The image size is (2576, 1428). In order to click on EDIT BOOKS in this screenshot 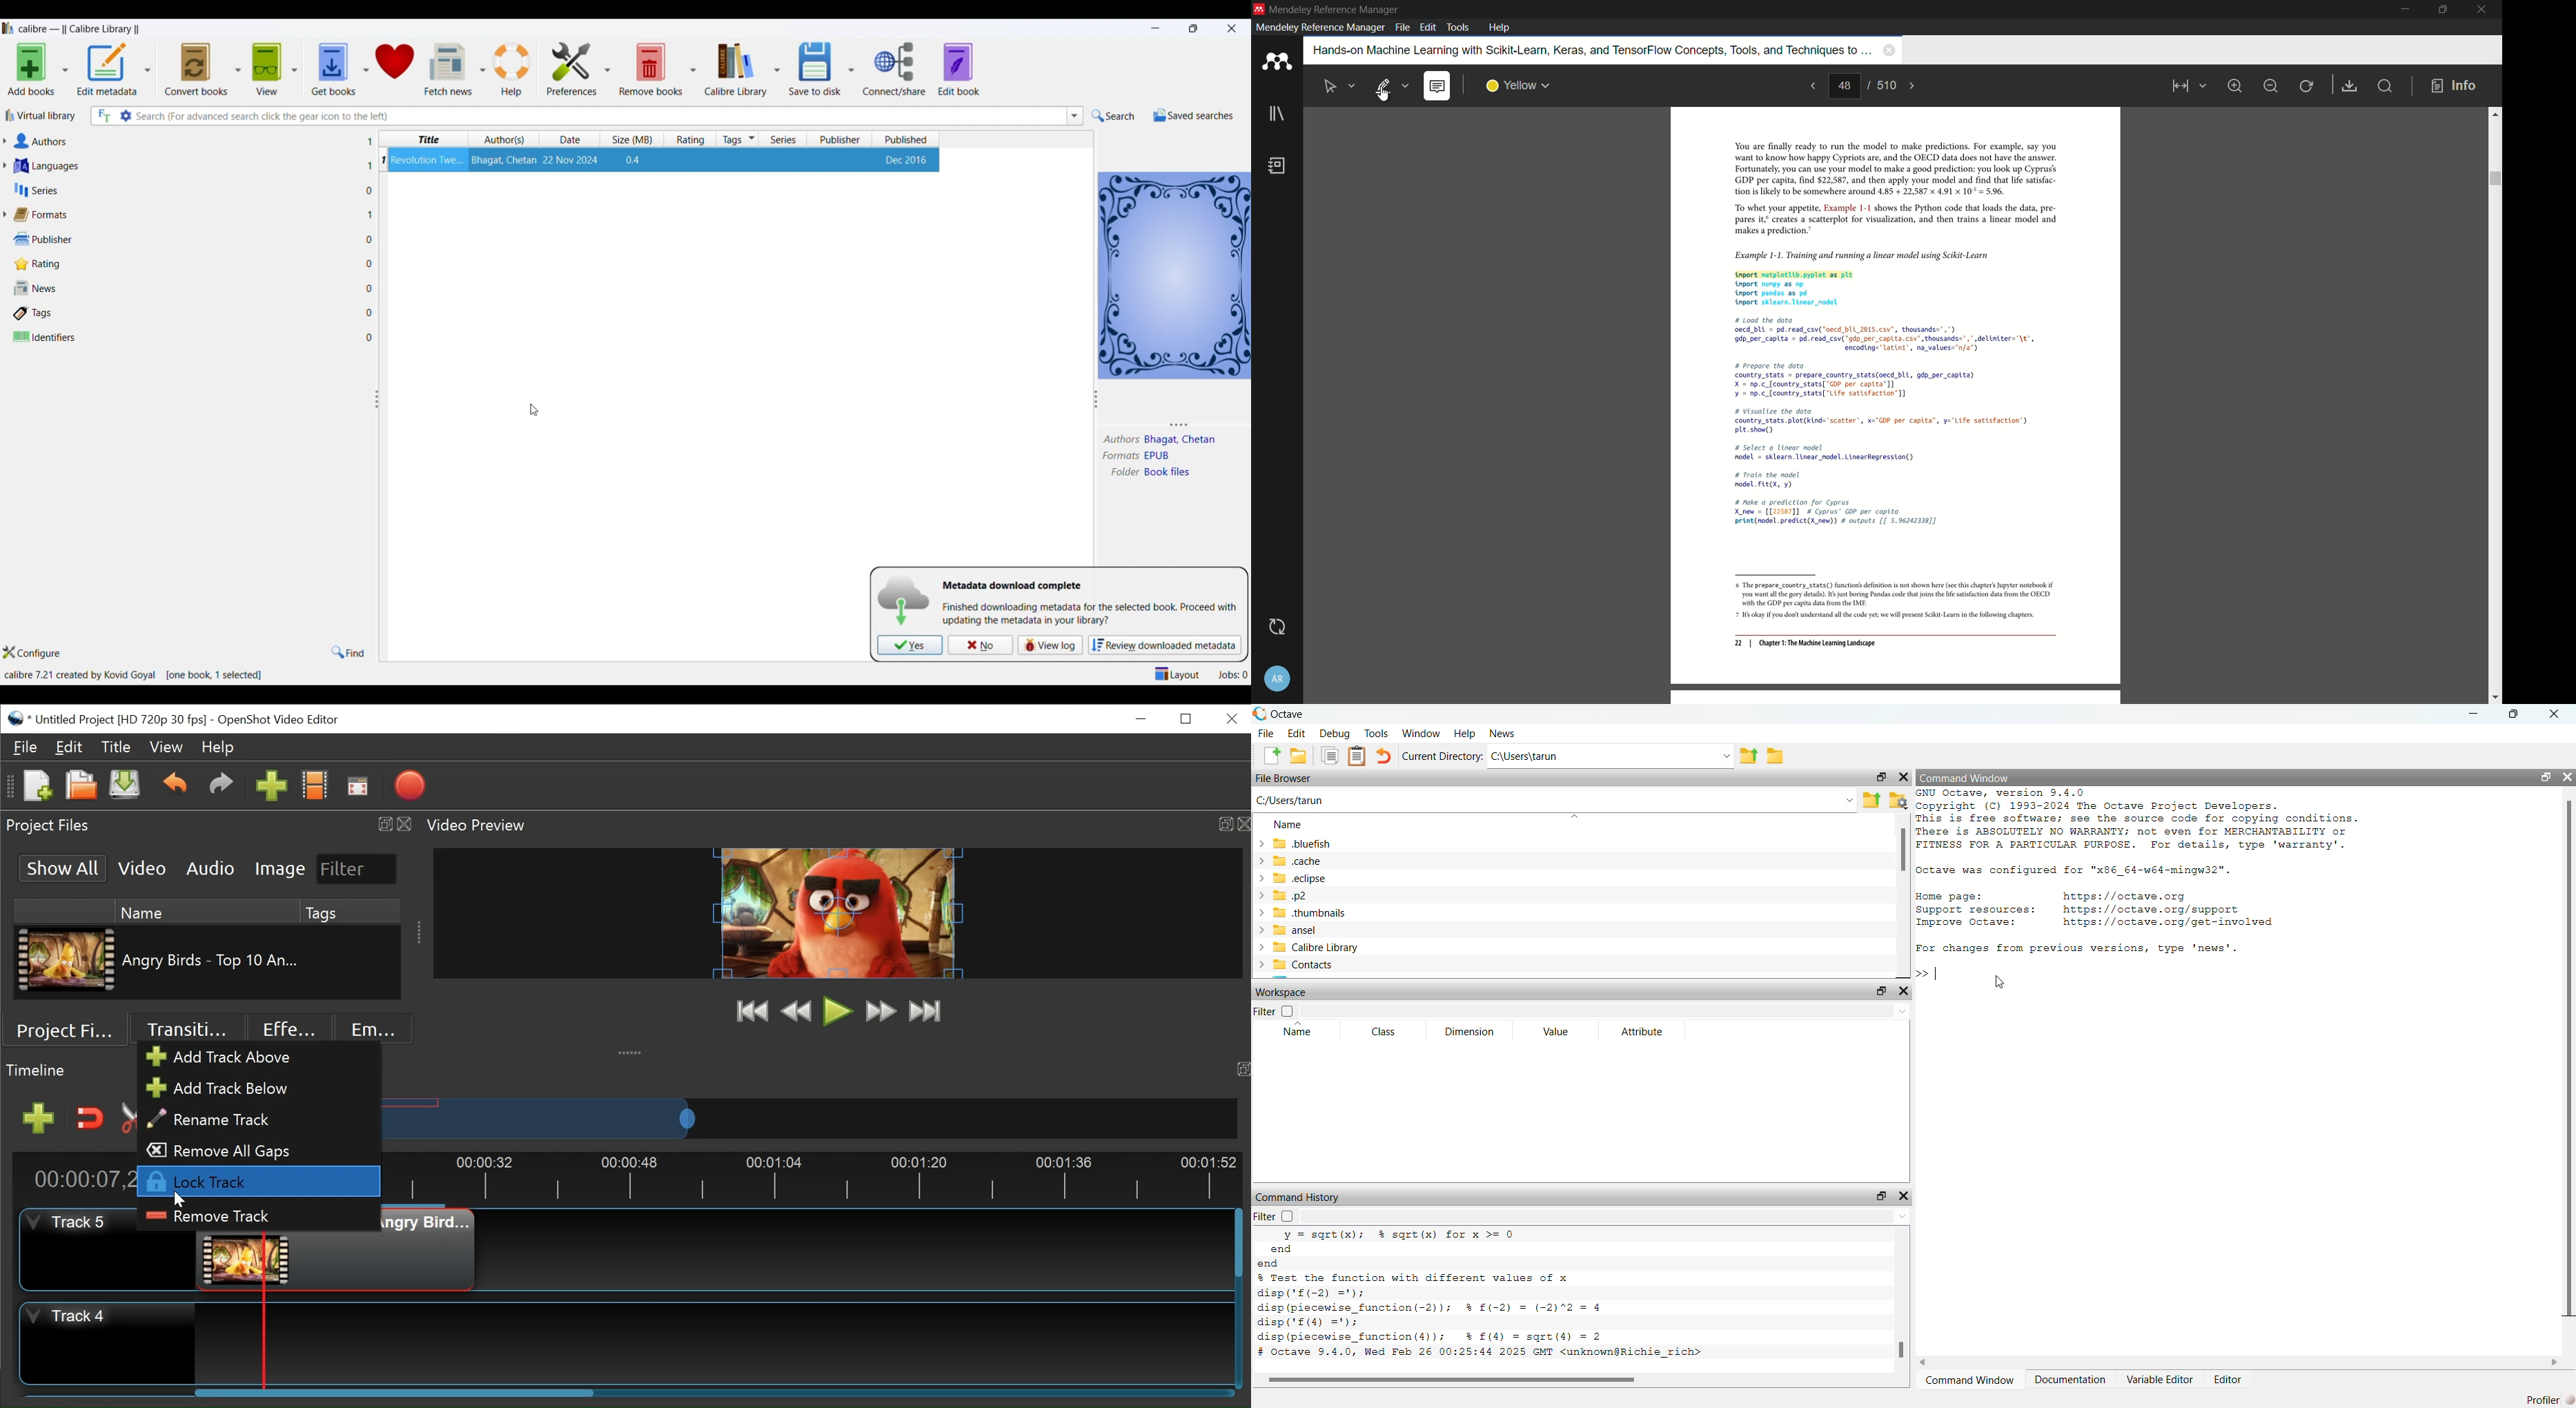, I will do `click(972, 70)`.